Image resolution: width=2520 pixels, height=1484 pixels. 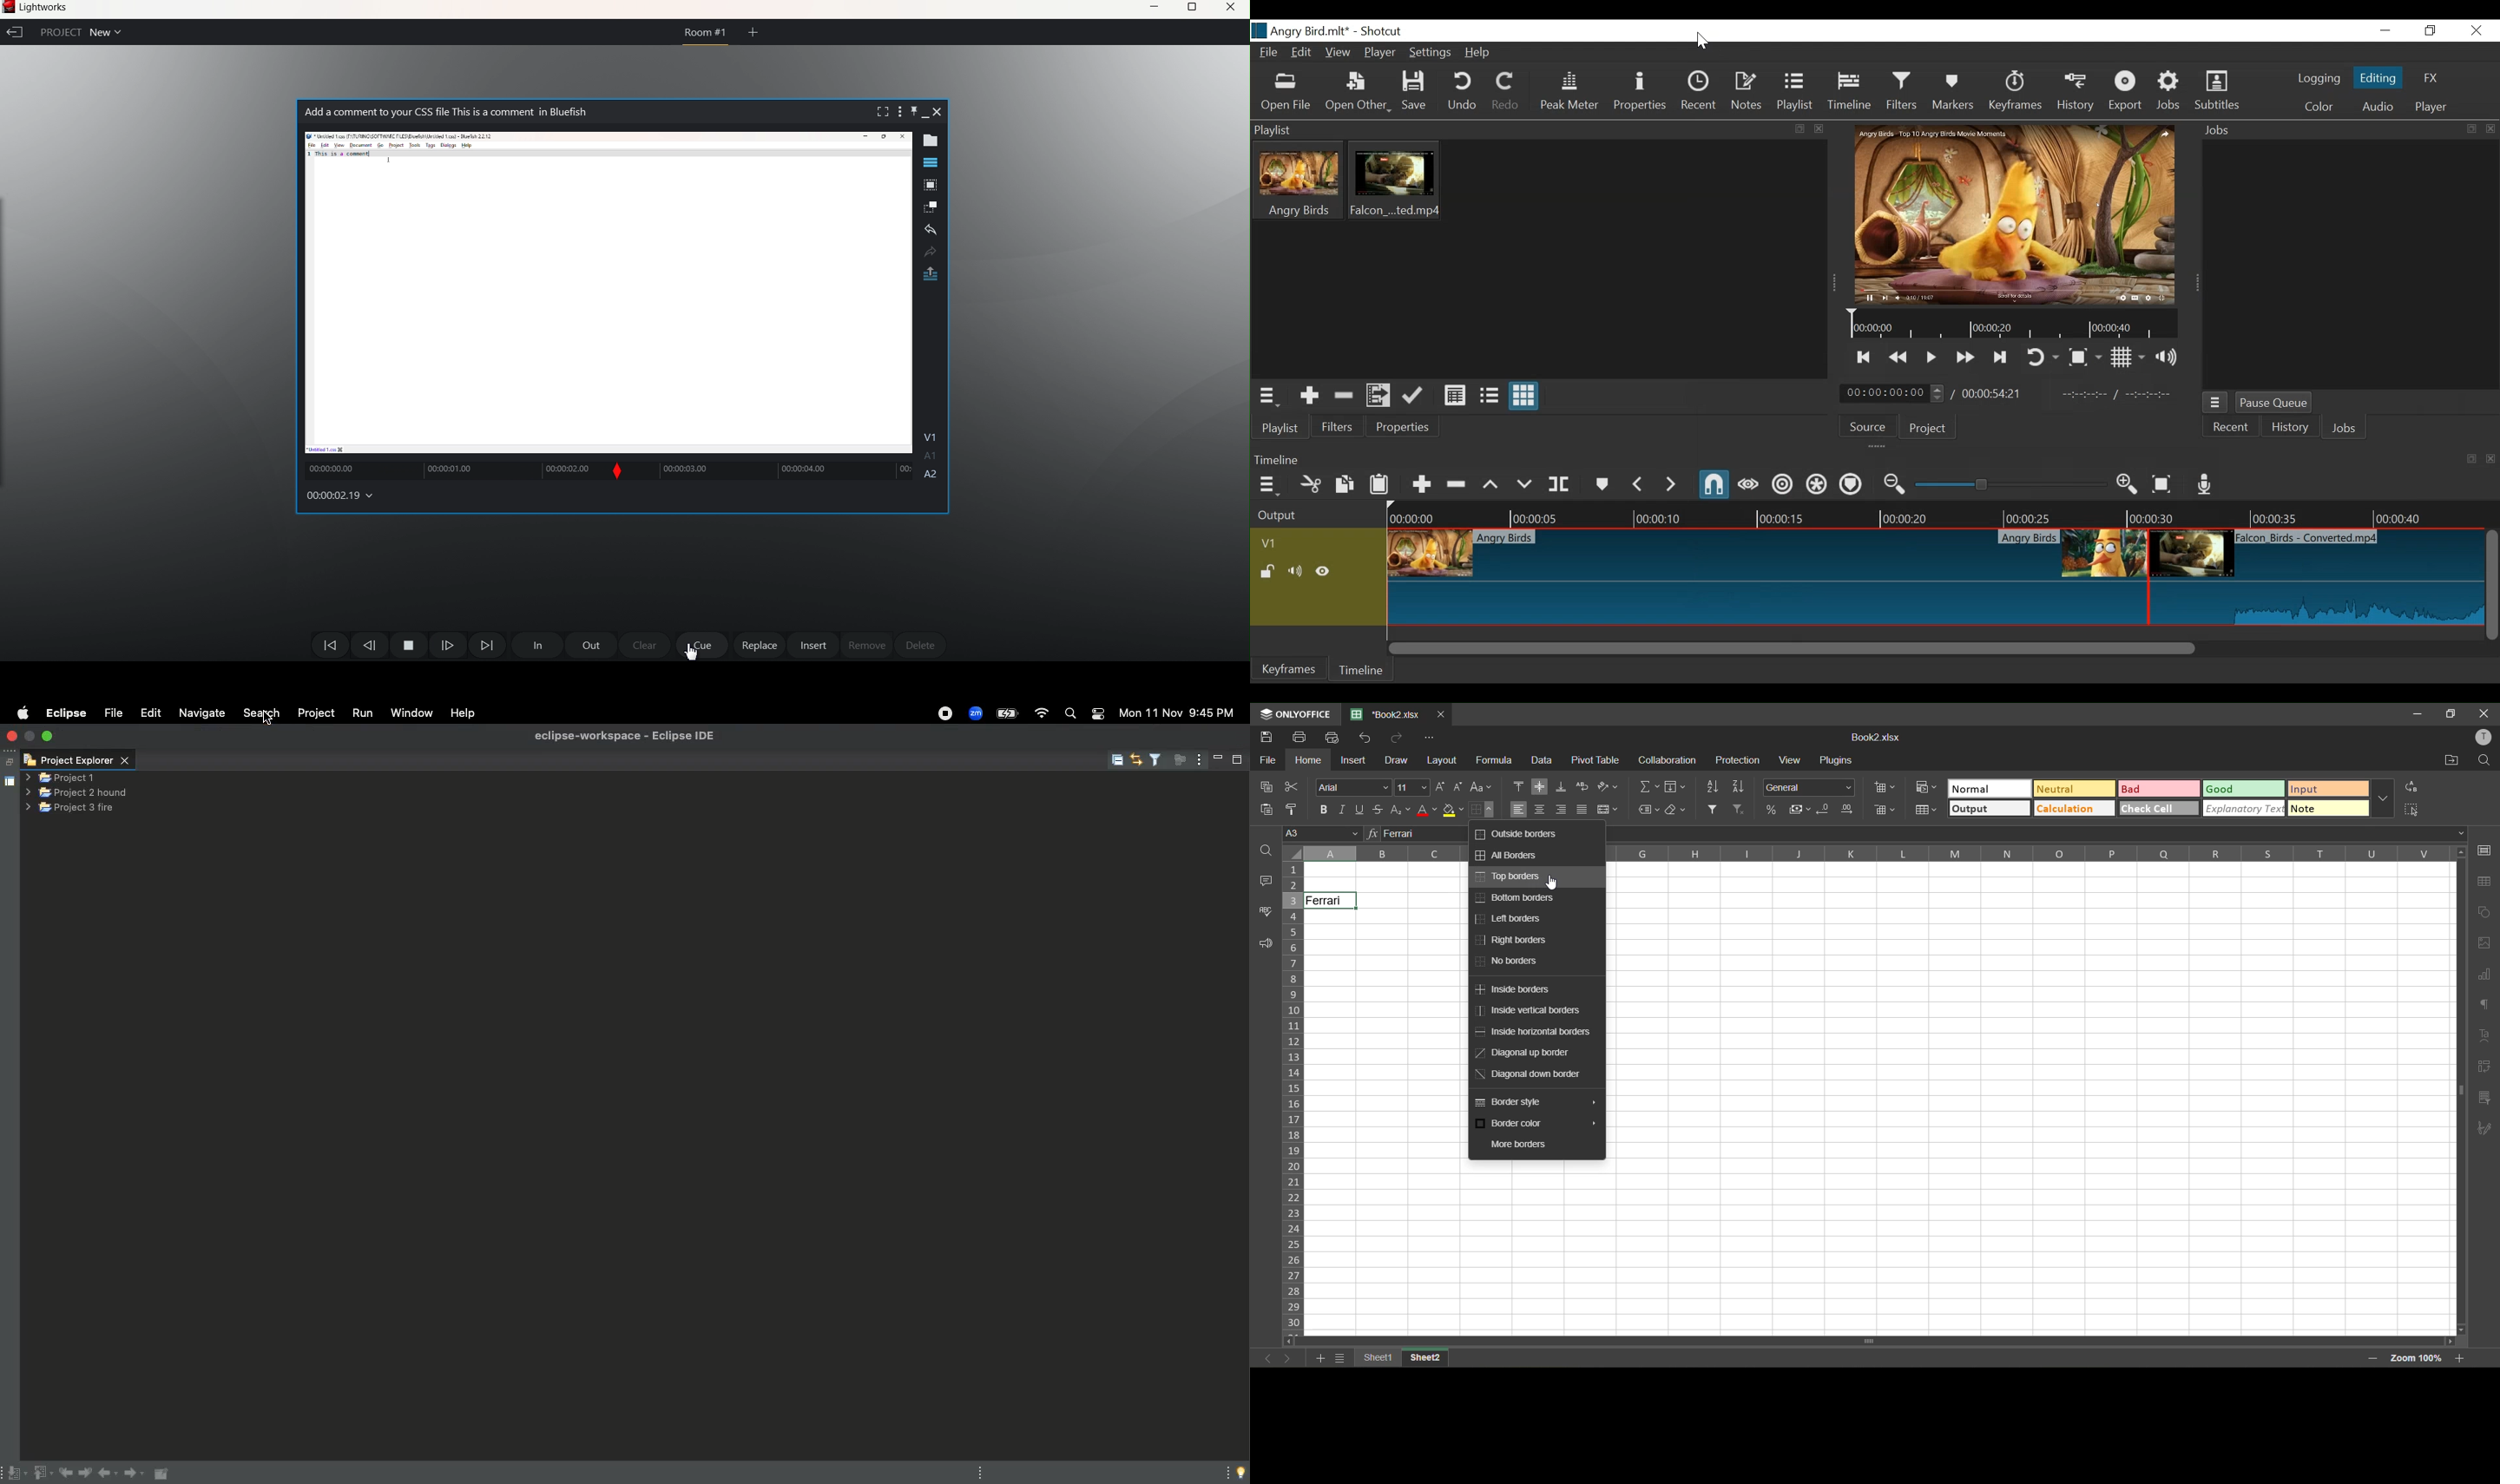 I want to click on Timeline menu, so click(x=1271, y=486).